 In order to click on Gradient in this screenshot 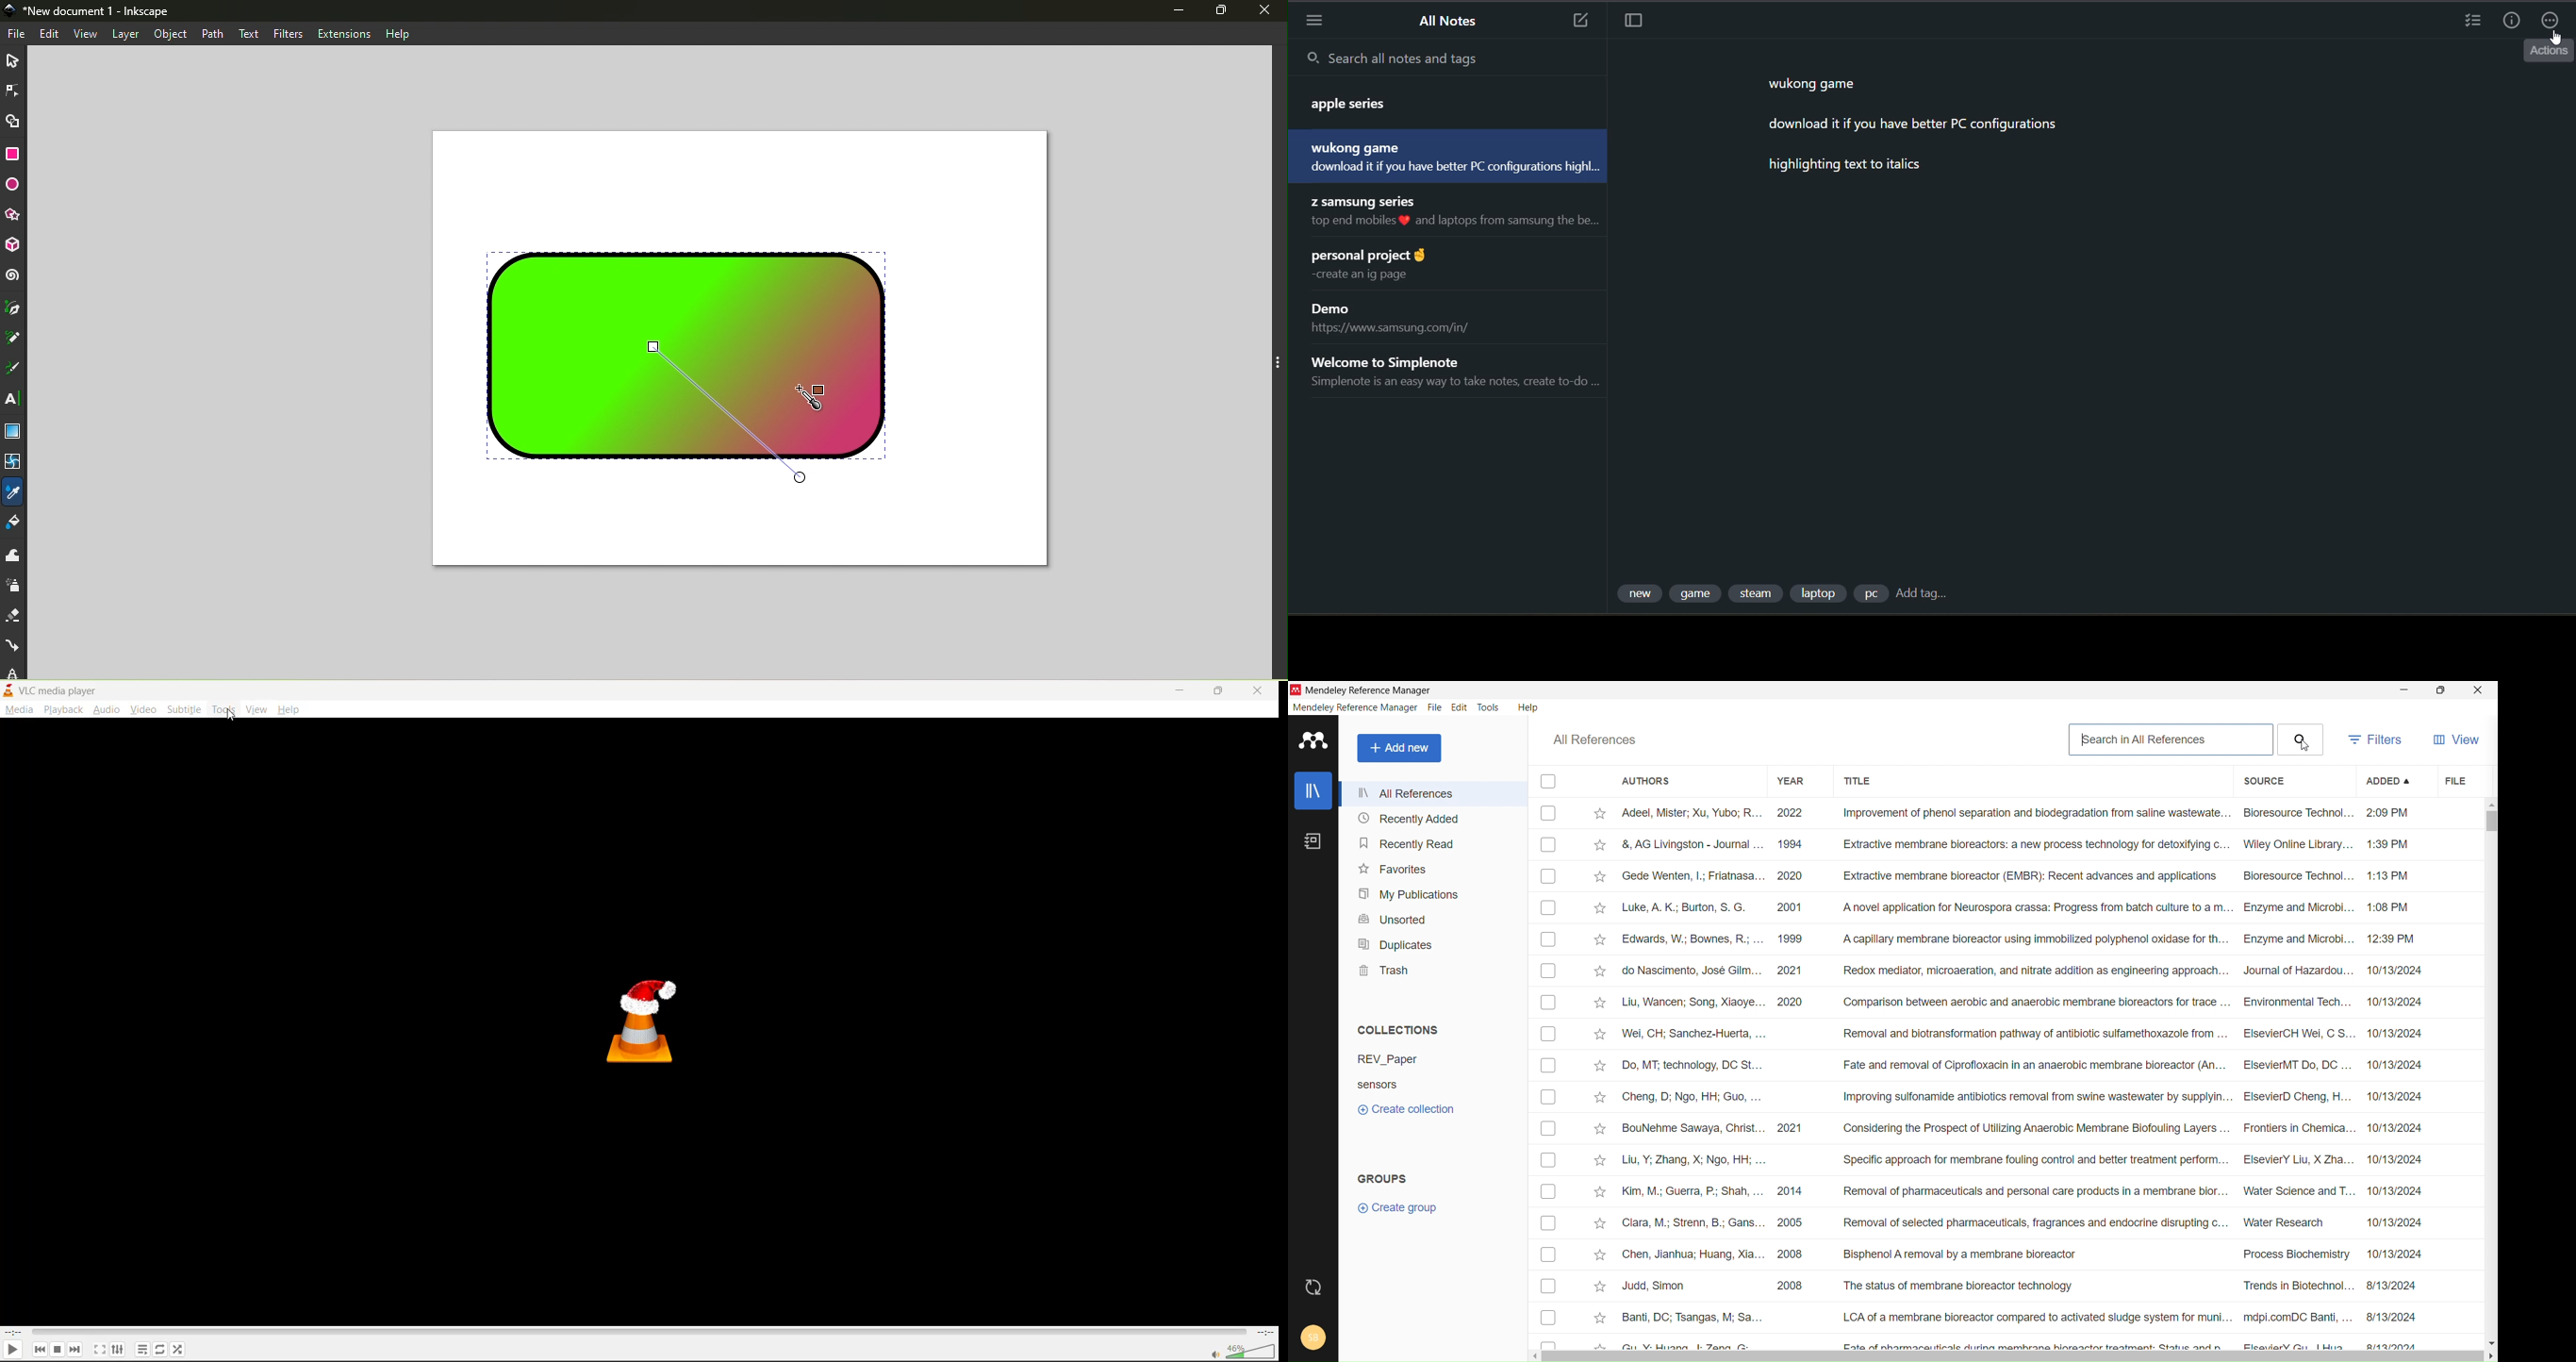, I will do `click(12, 432)`.